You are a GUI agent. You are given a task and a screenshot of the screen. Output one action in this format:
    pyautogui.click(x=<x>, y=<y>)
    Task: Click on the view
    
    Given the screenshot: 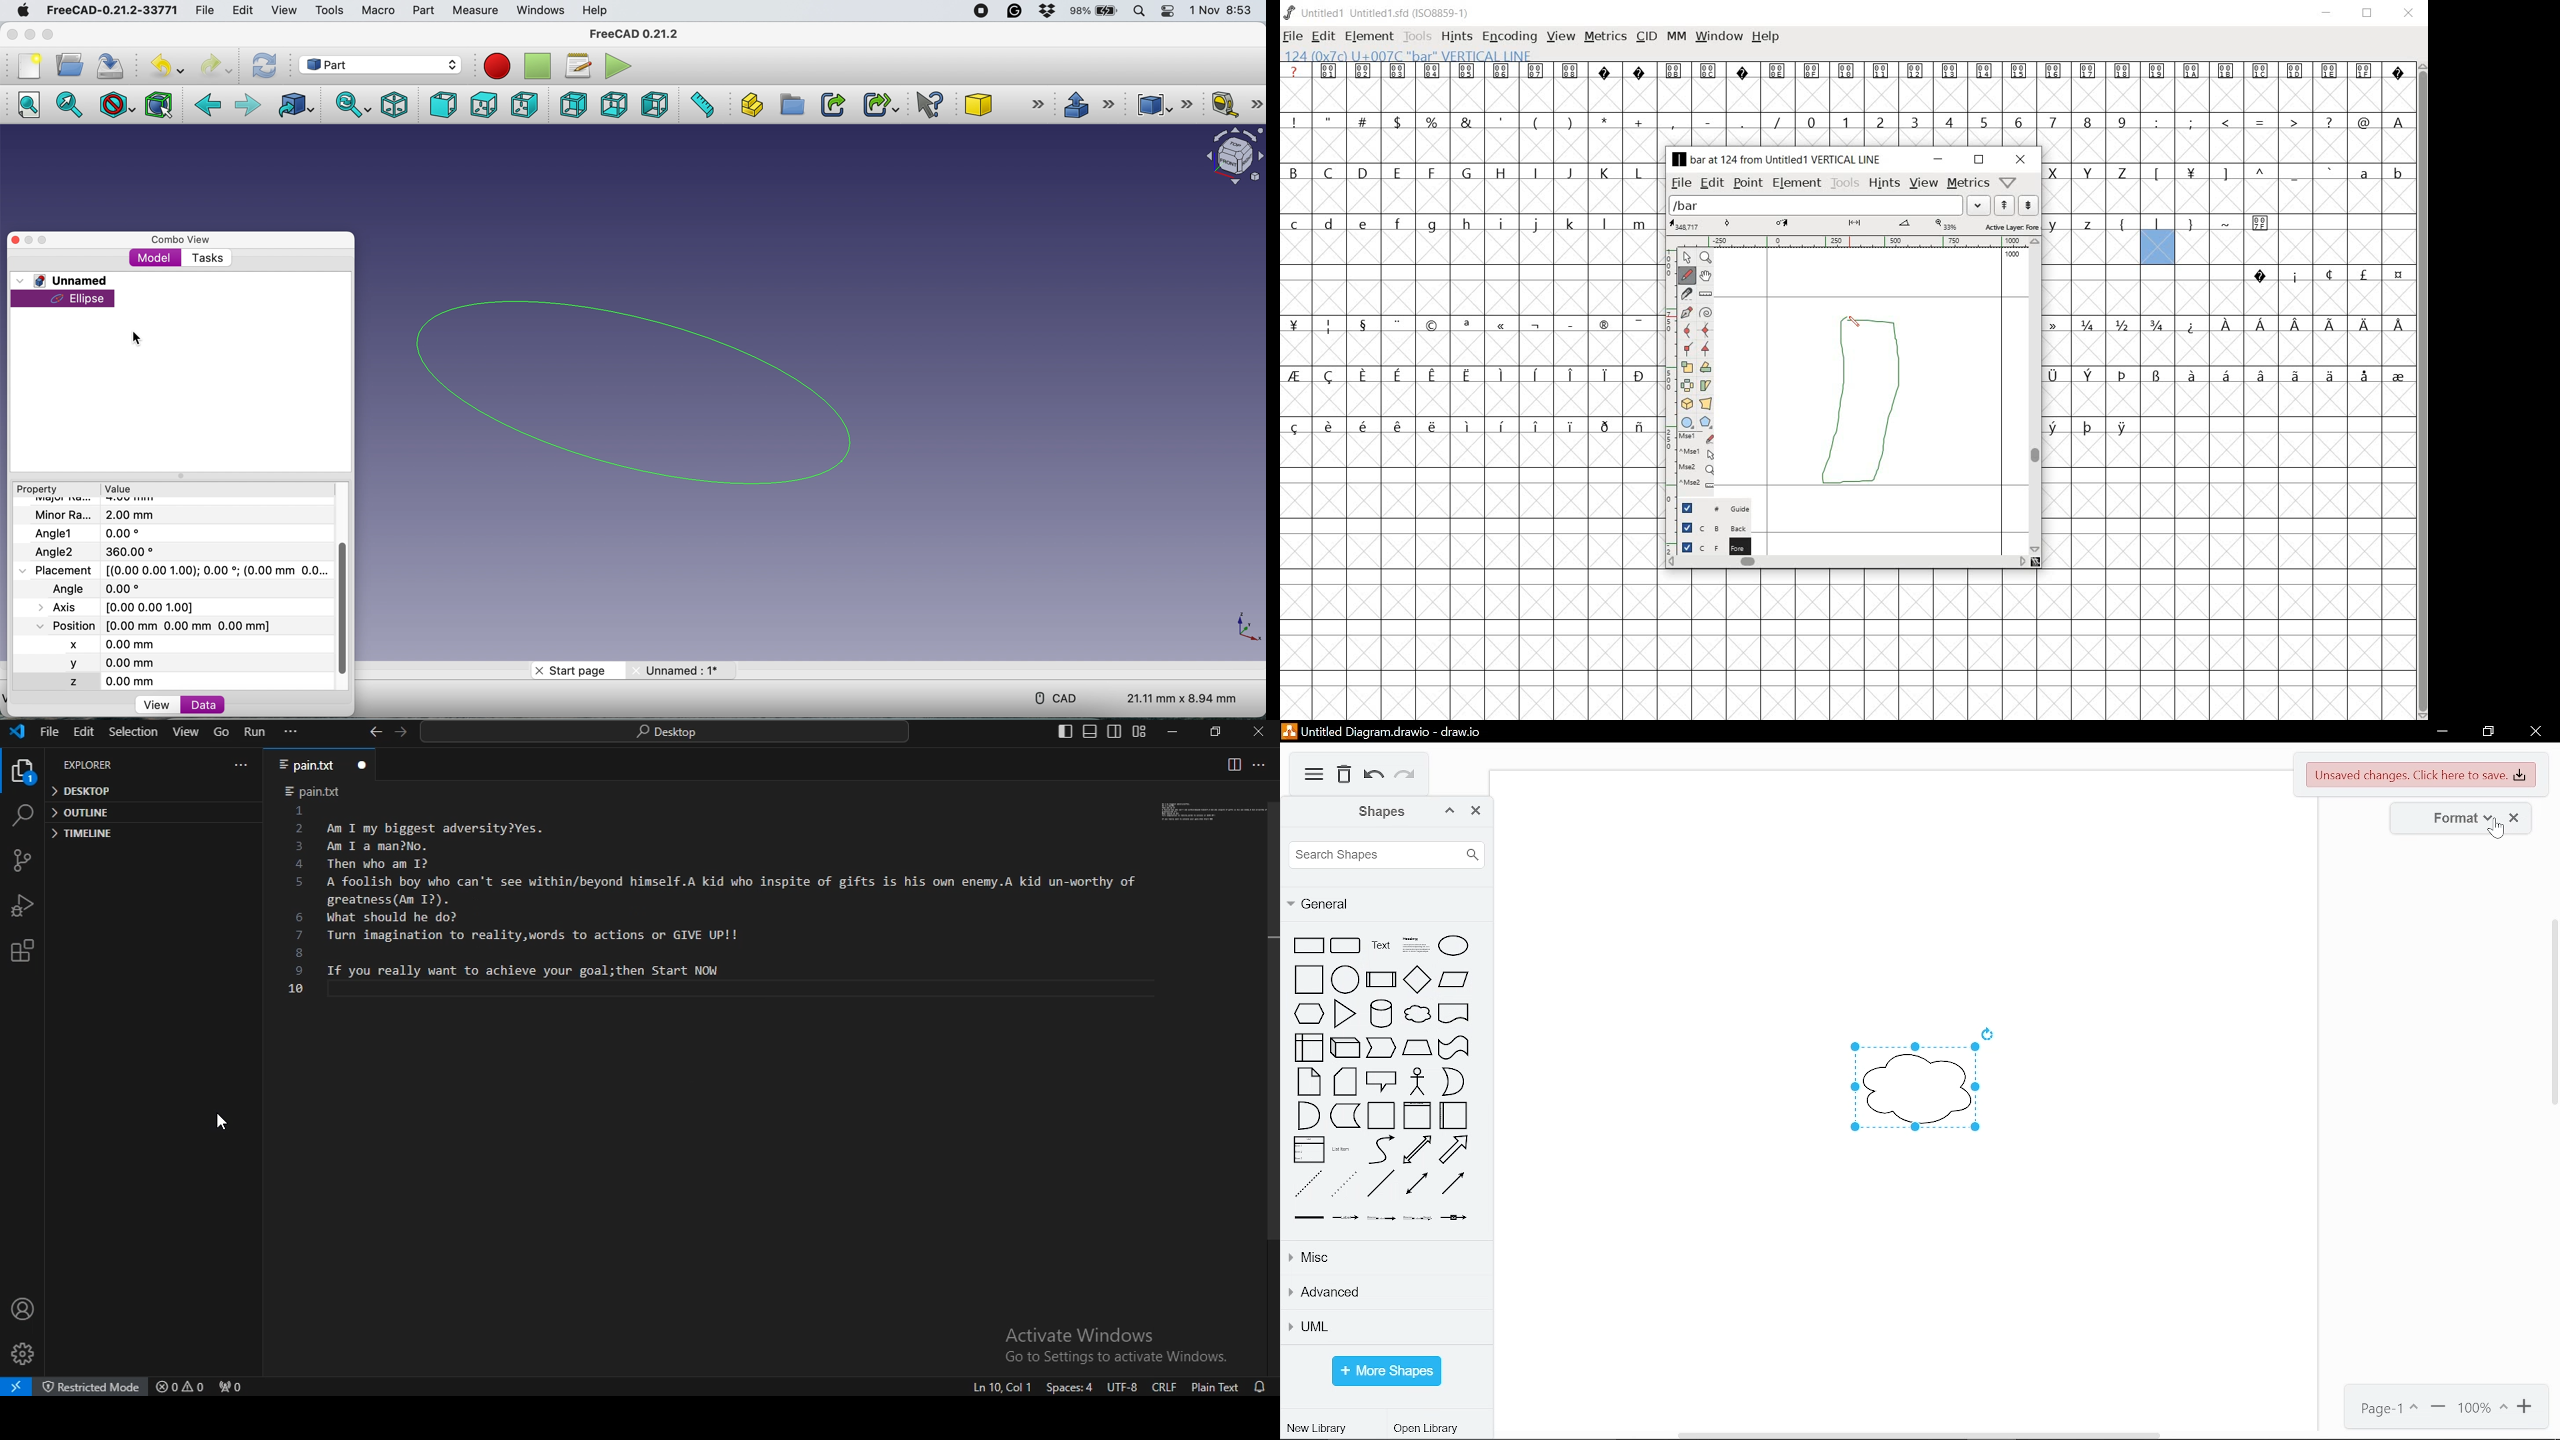 What is the action you would take?
    pyautogui.click(x=1561, y=35)
    